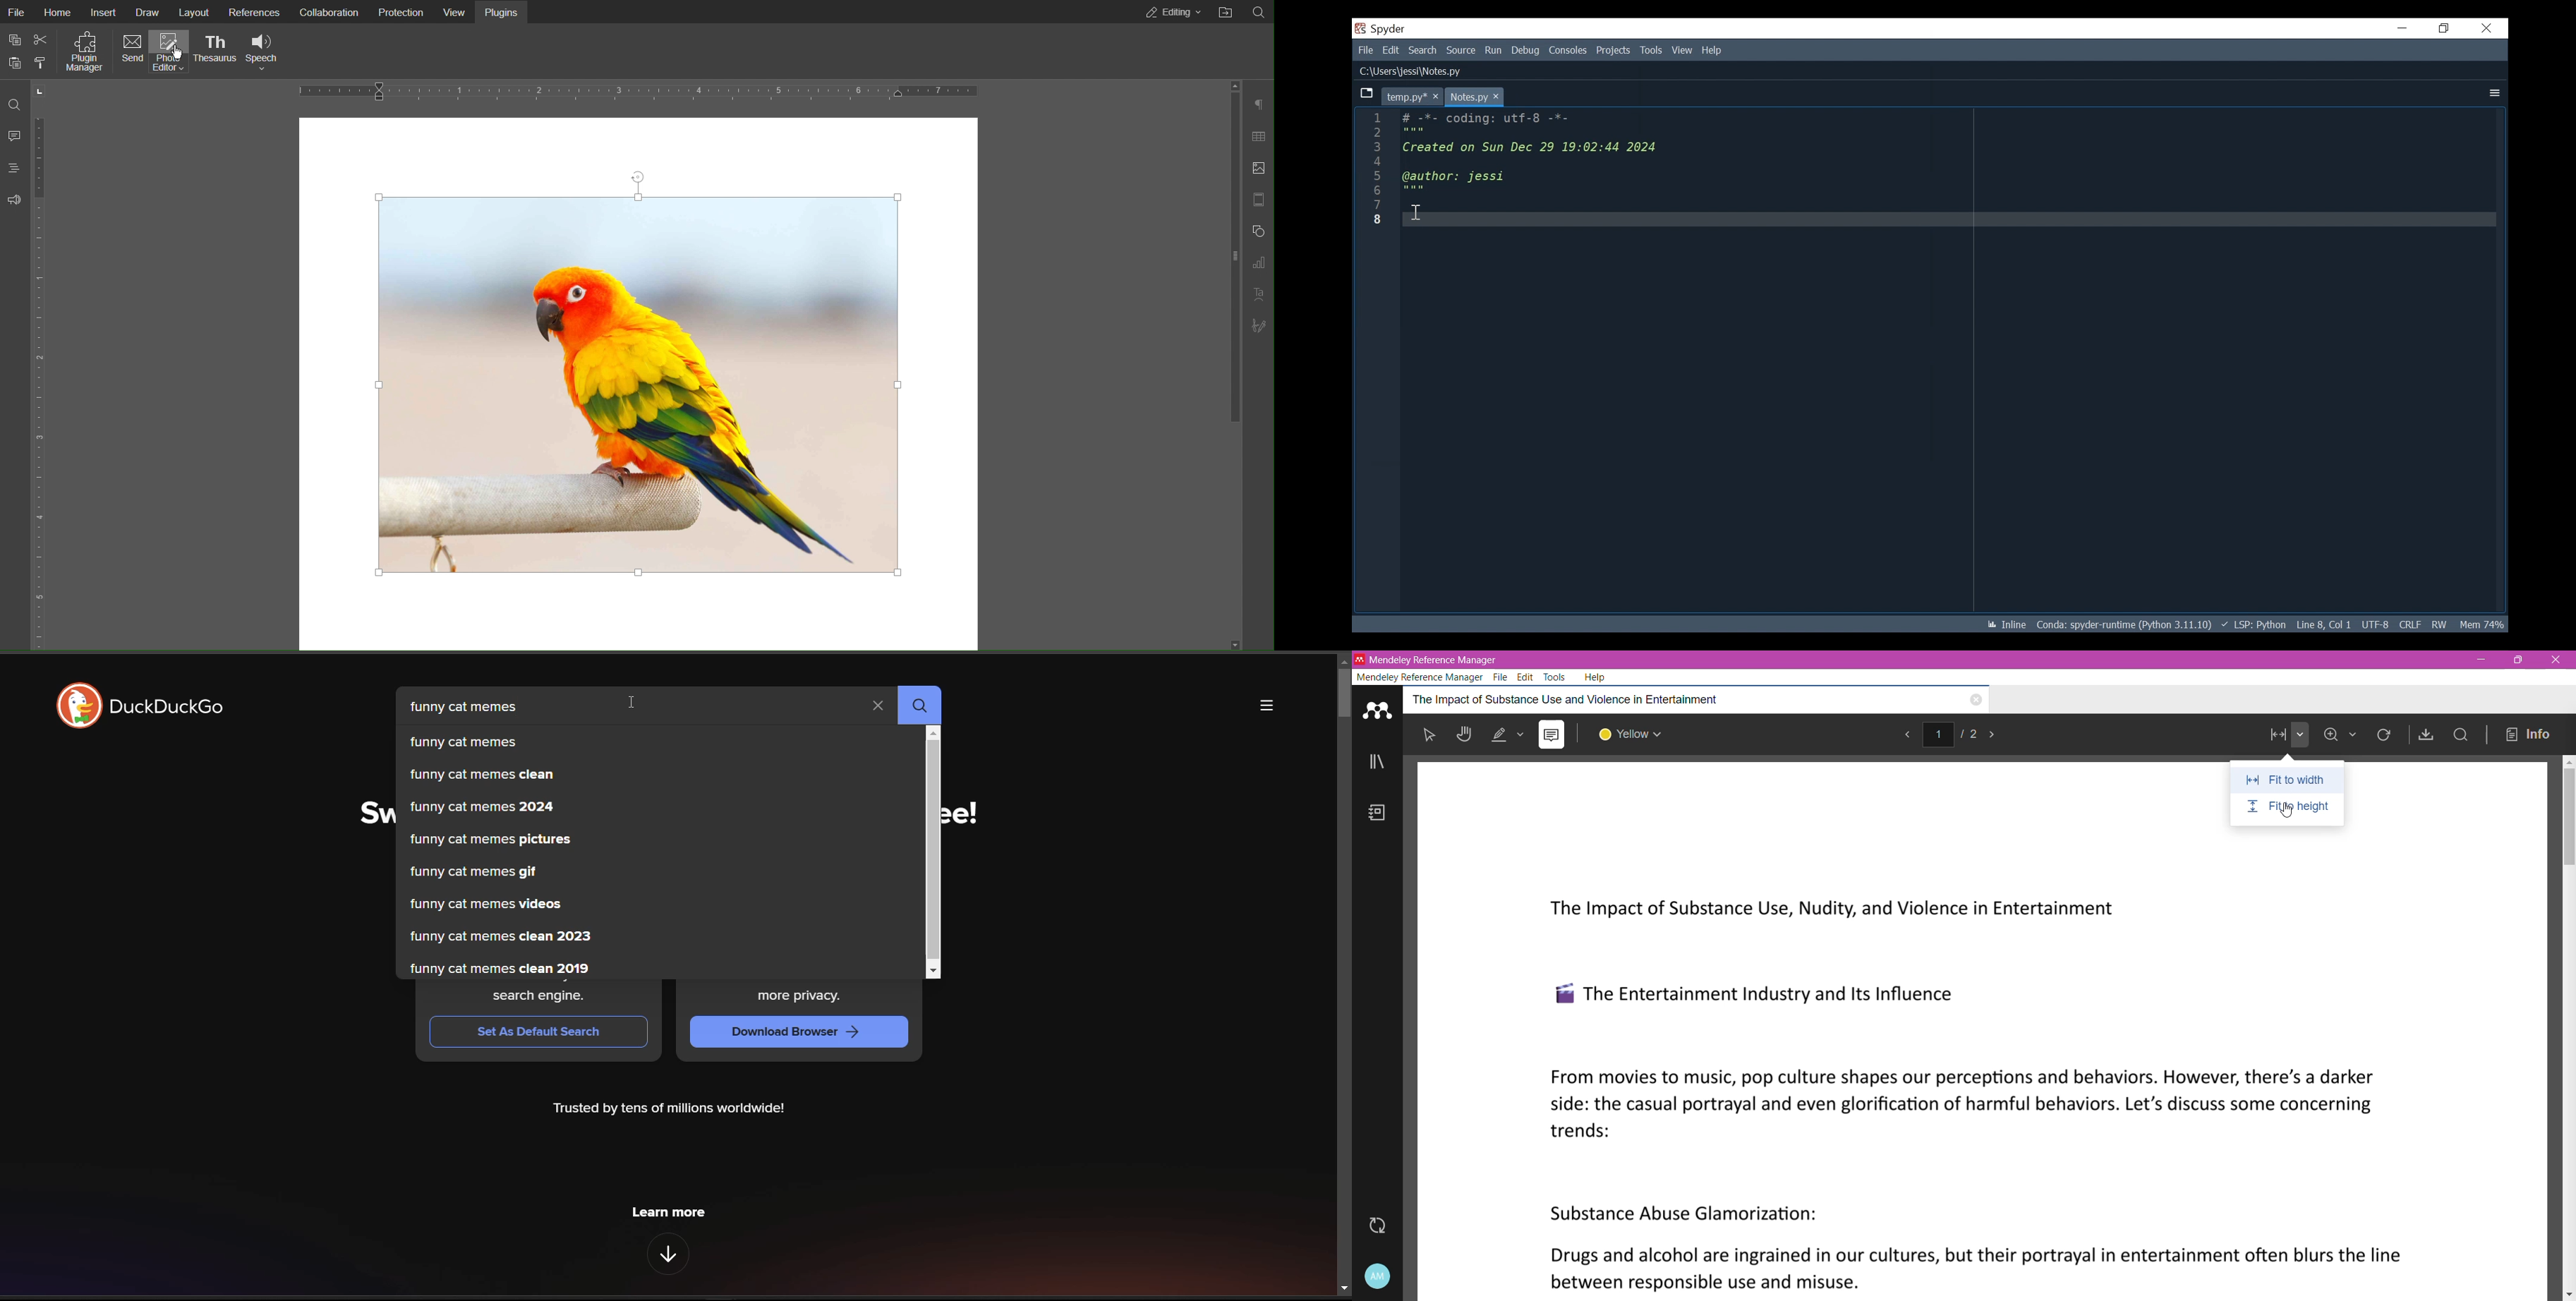 The image size is (2576, 1316). I want to click on Pointer Mode, so click(1432, 737).